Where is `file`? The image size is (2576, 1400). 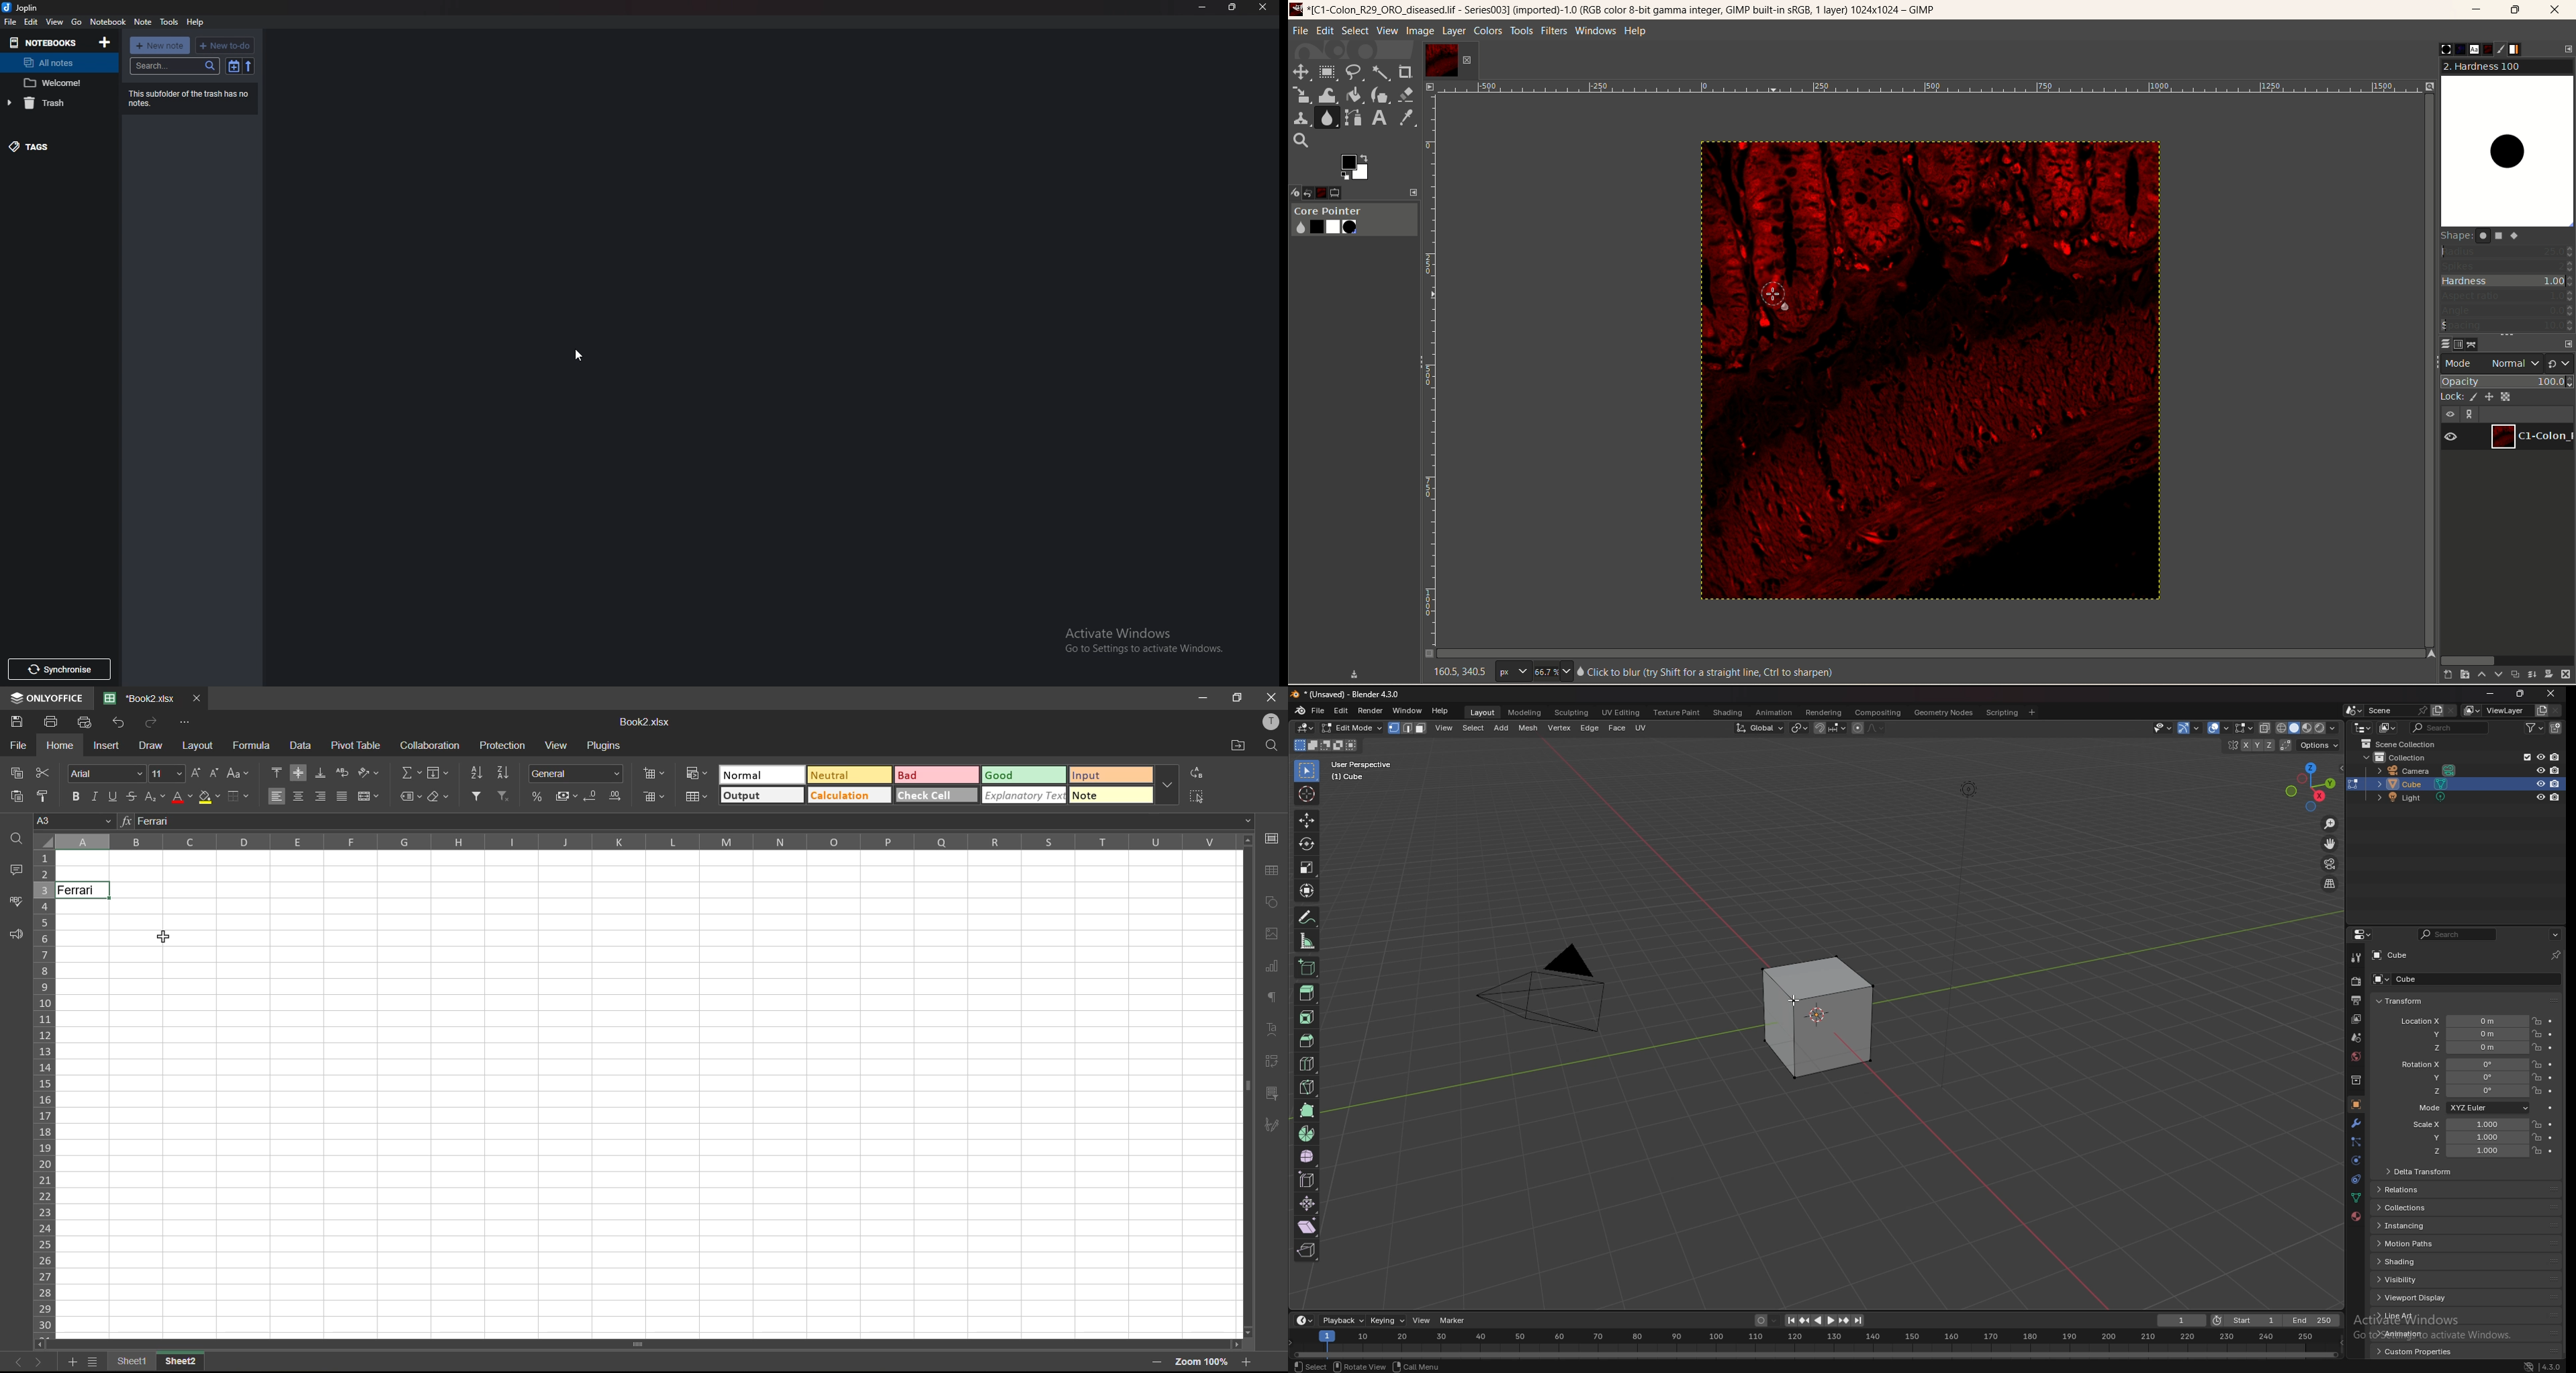
file is located at coordinates (1301, 31).